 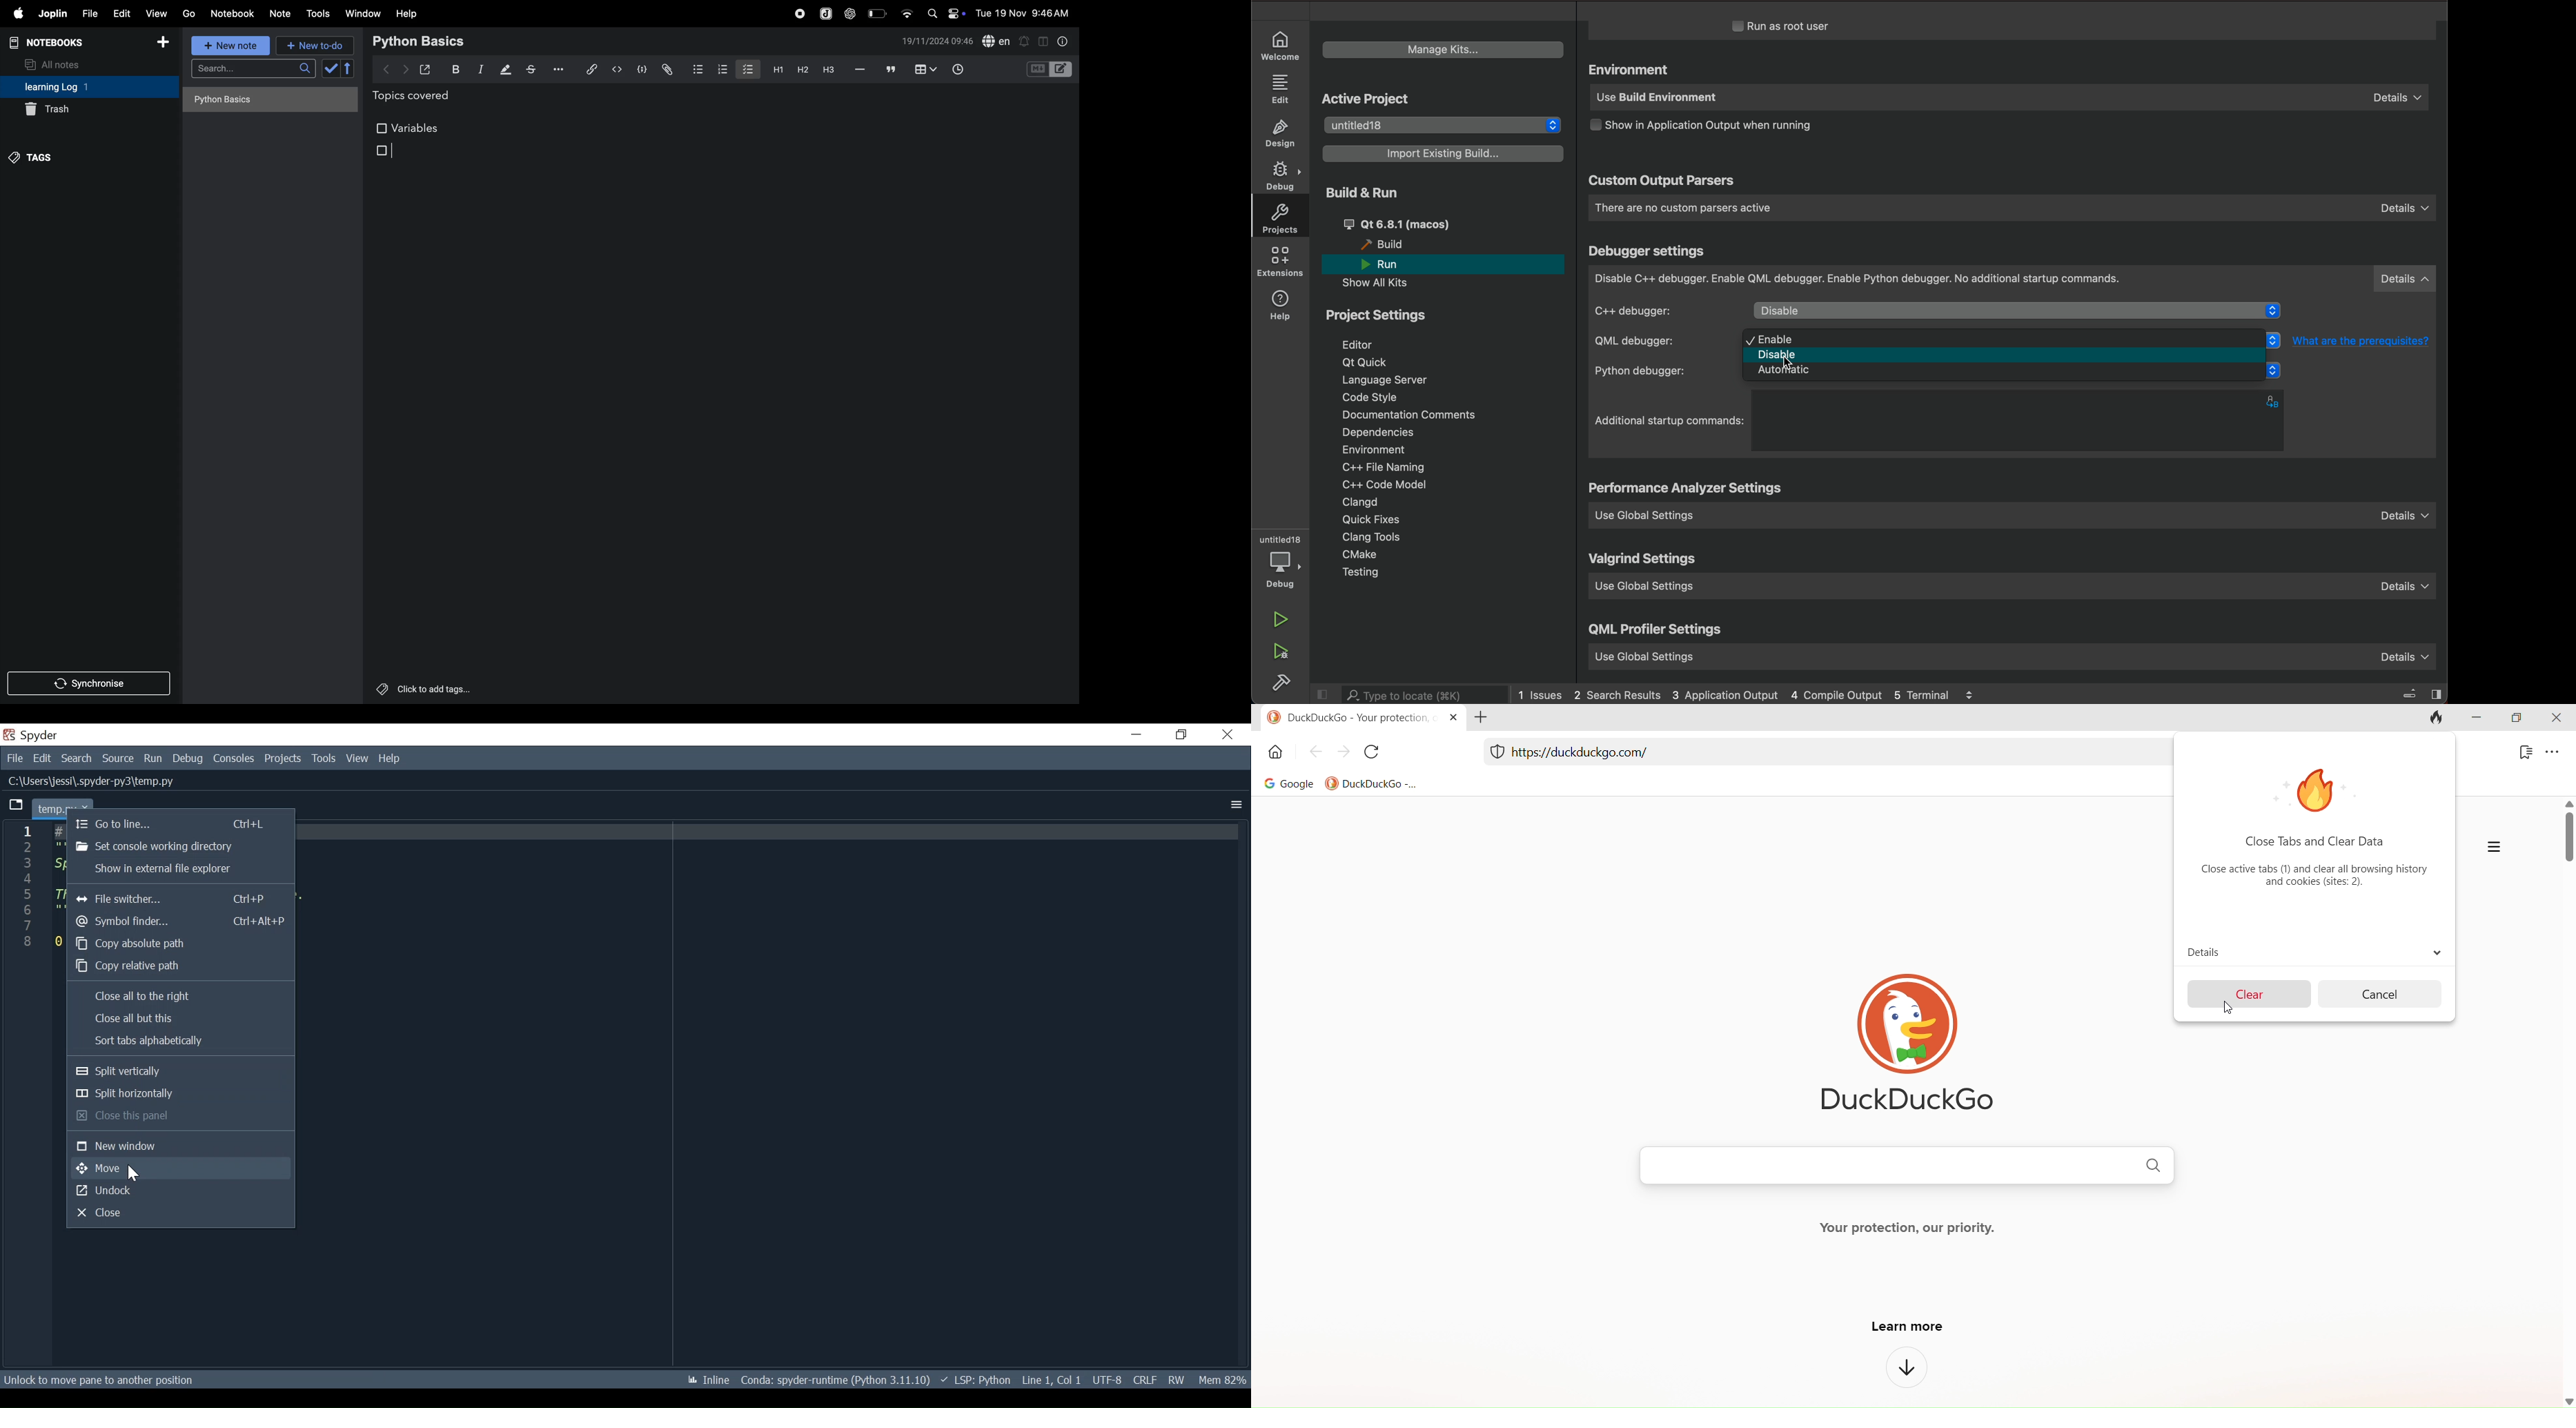 What do you see at coordinates (1444, 153) in the screenshot?
I see `import ` at bounding box center [1444, 153].